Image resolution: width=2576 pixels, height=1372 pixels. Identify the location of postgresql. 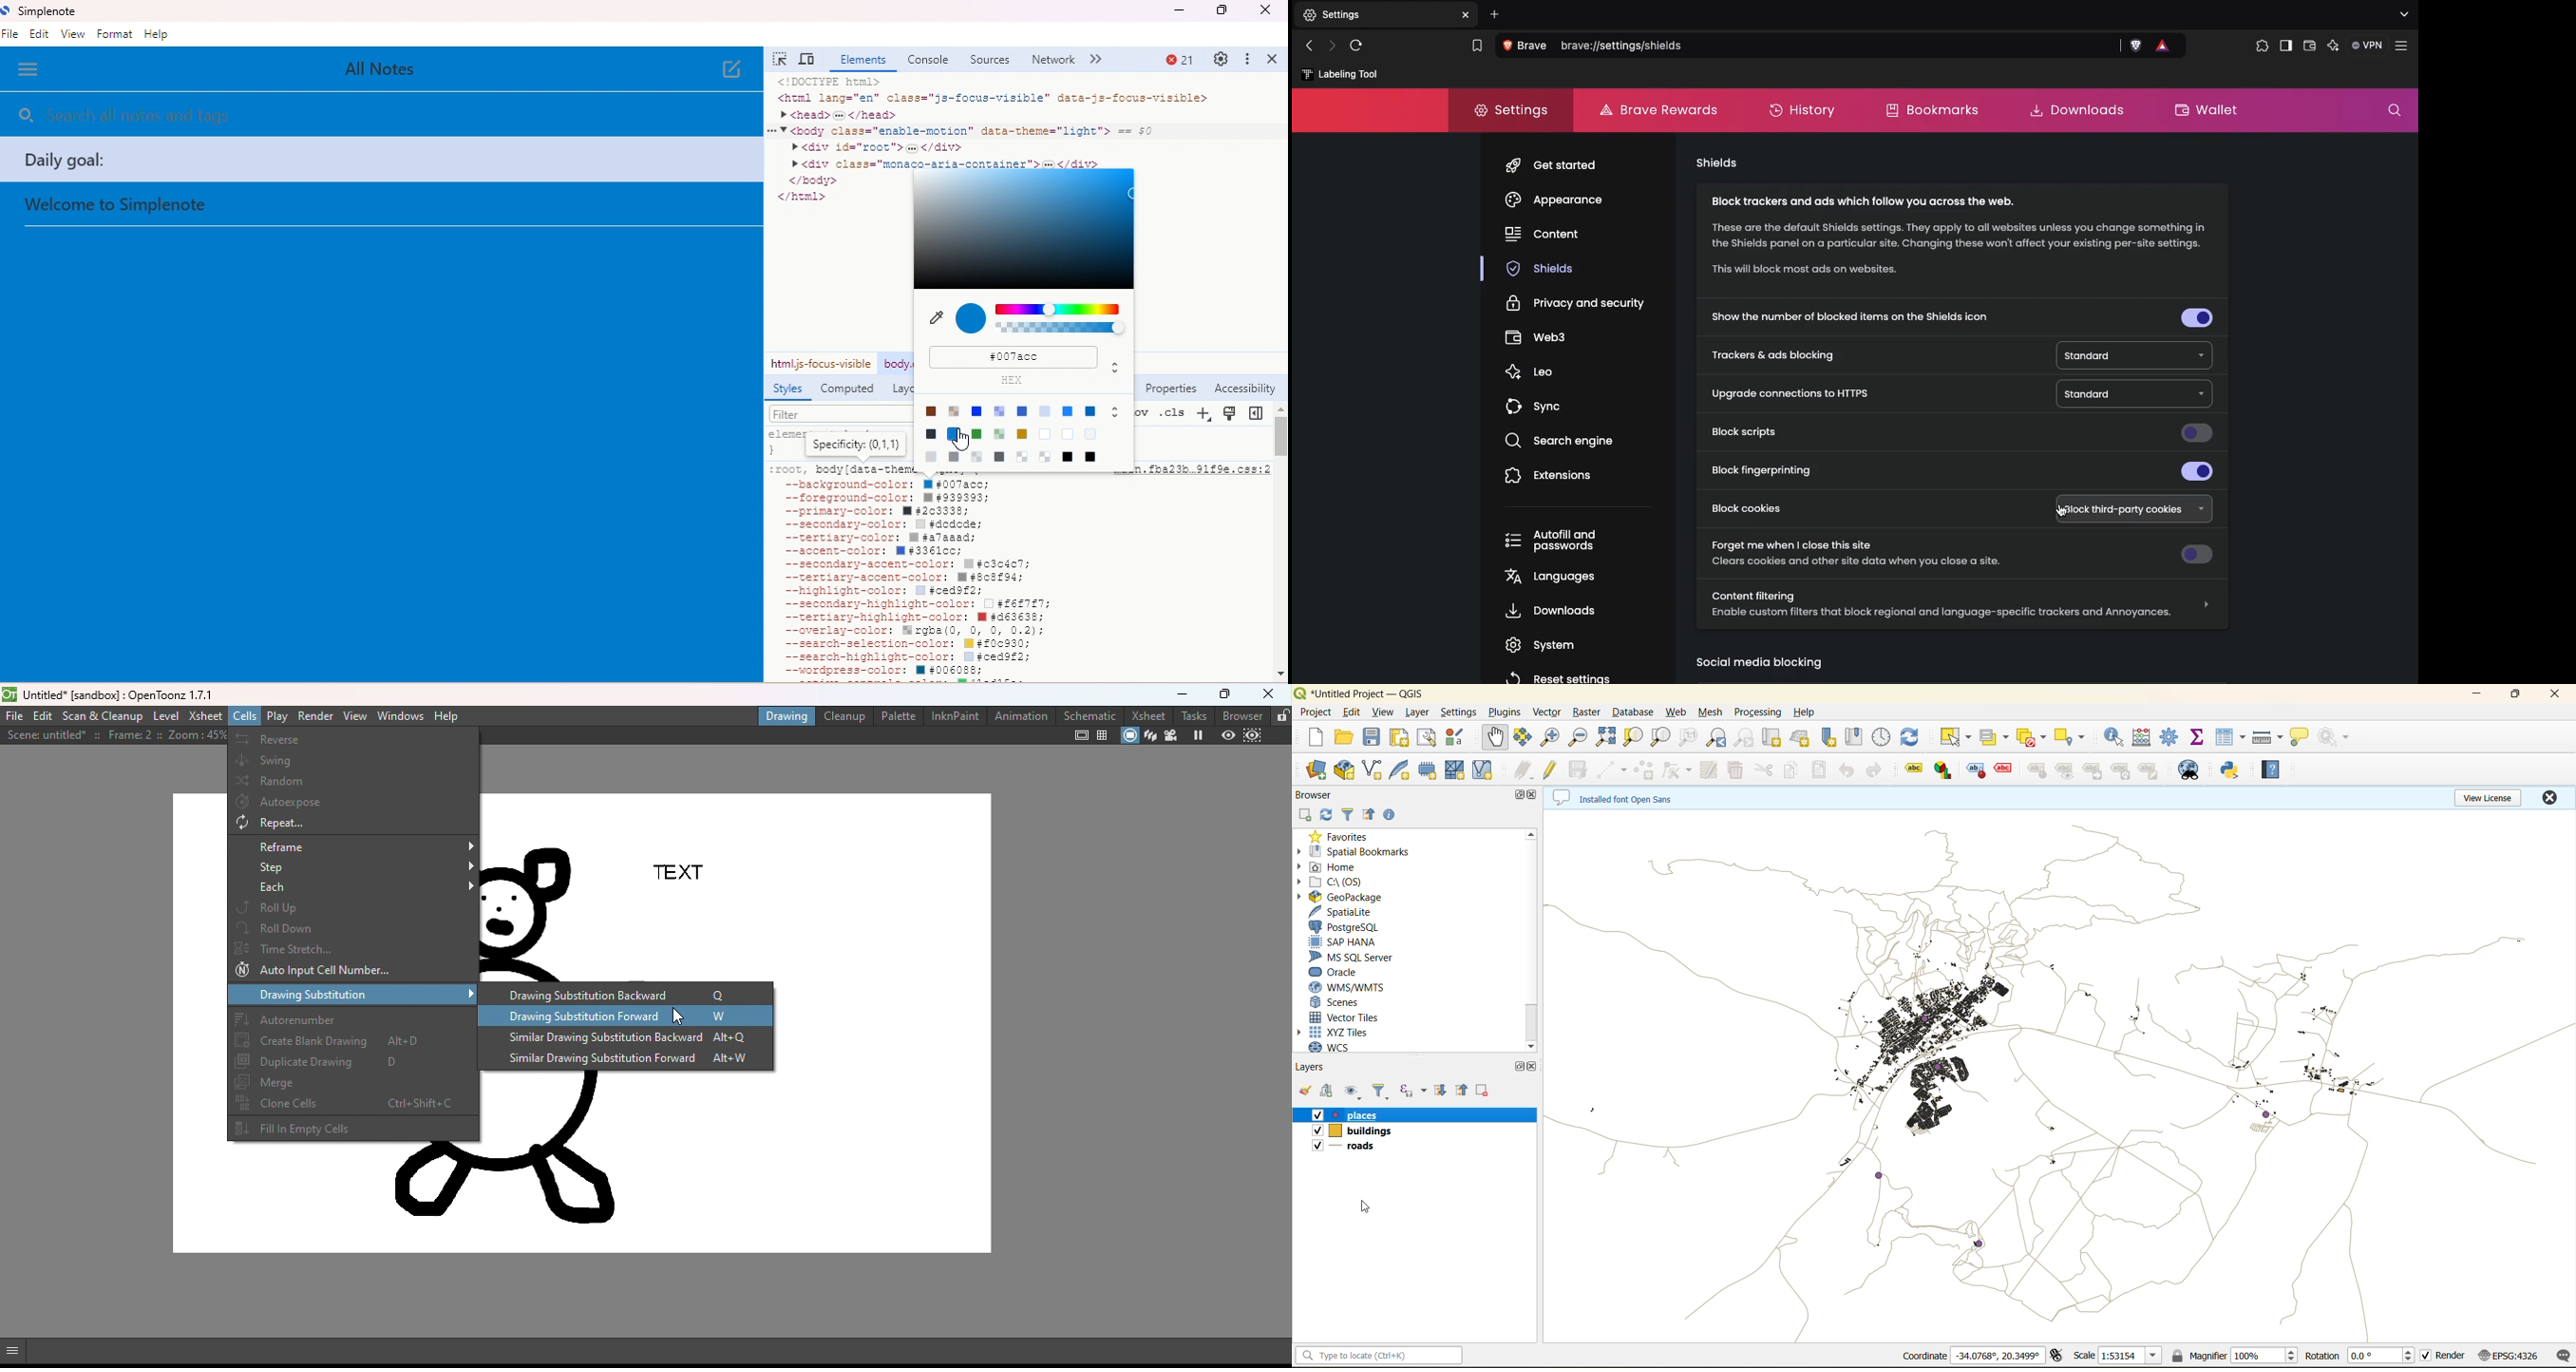
(1344, 928).